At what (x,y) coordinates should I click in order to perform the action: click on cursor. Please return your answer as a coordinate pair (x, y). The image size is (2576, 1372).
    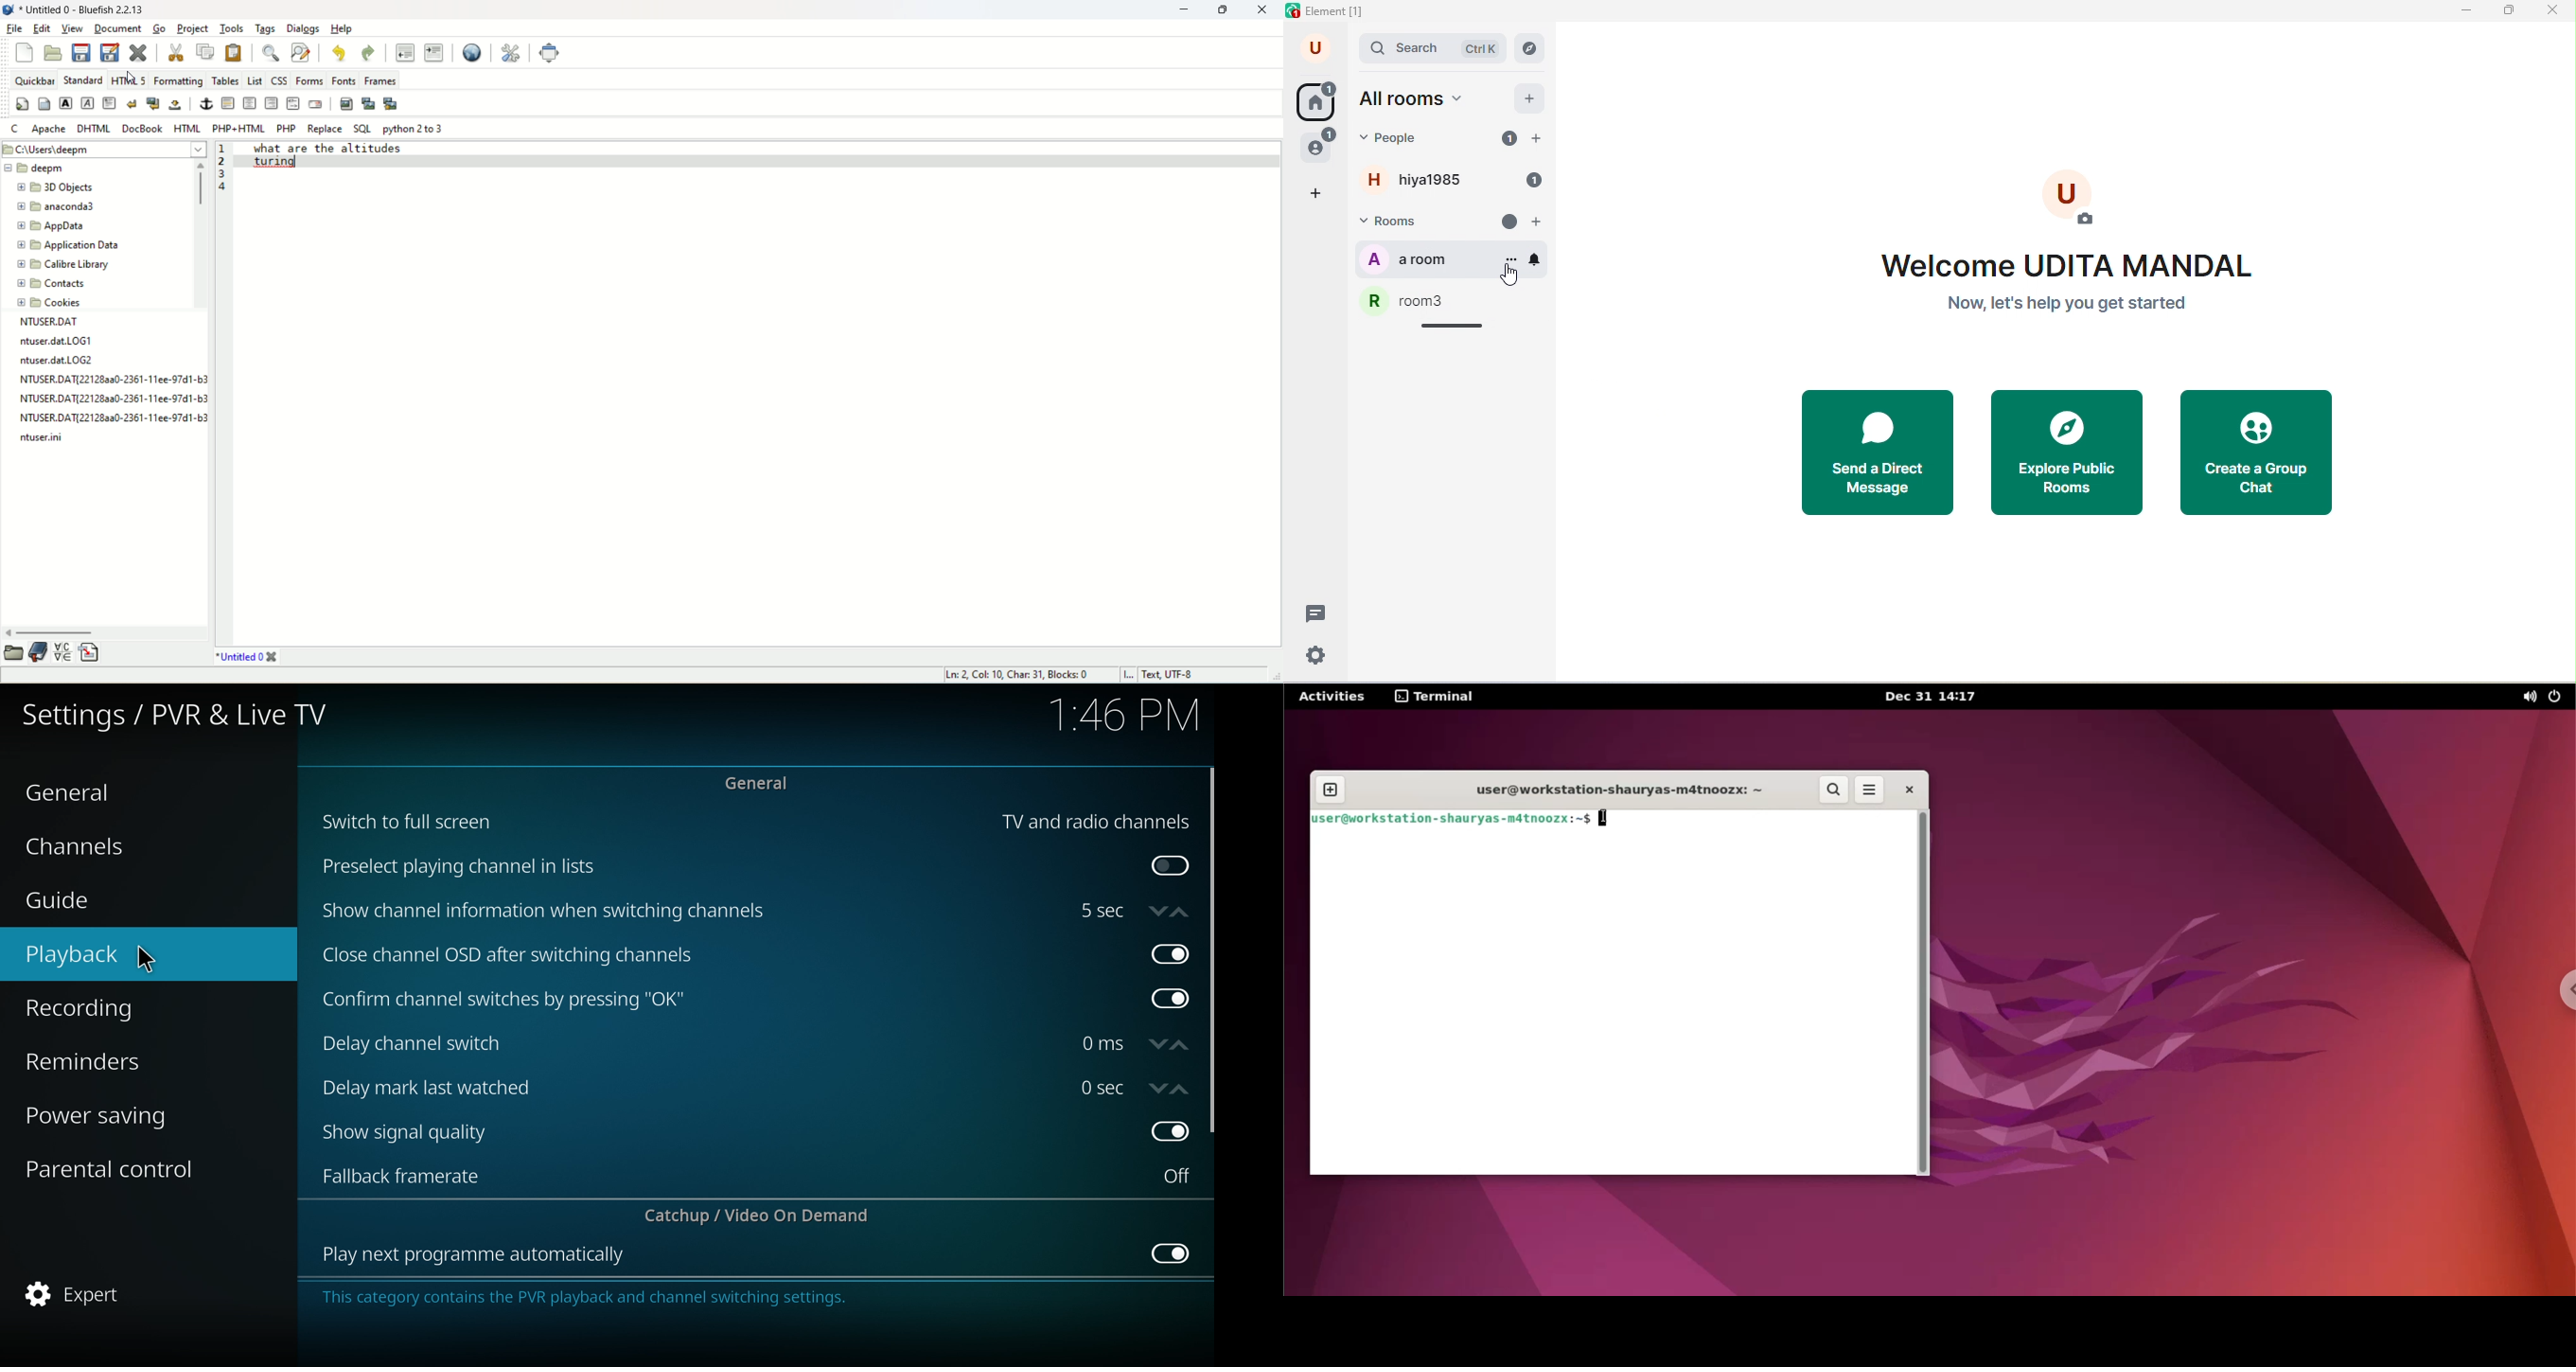
    Looking at the image, I should click on (151, 958).